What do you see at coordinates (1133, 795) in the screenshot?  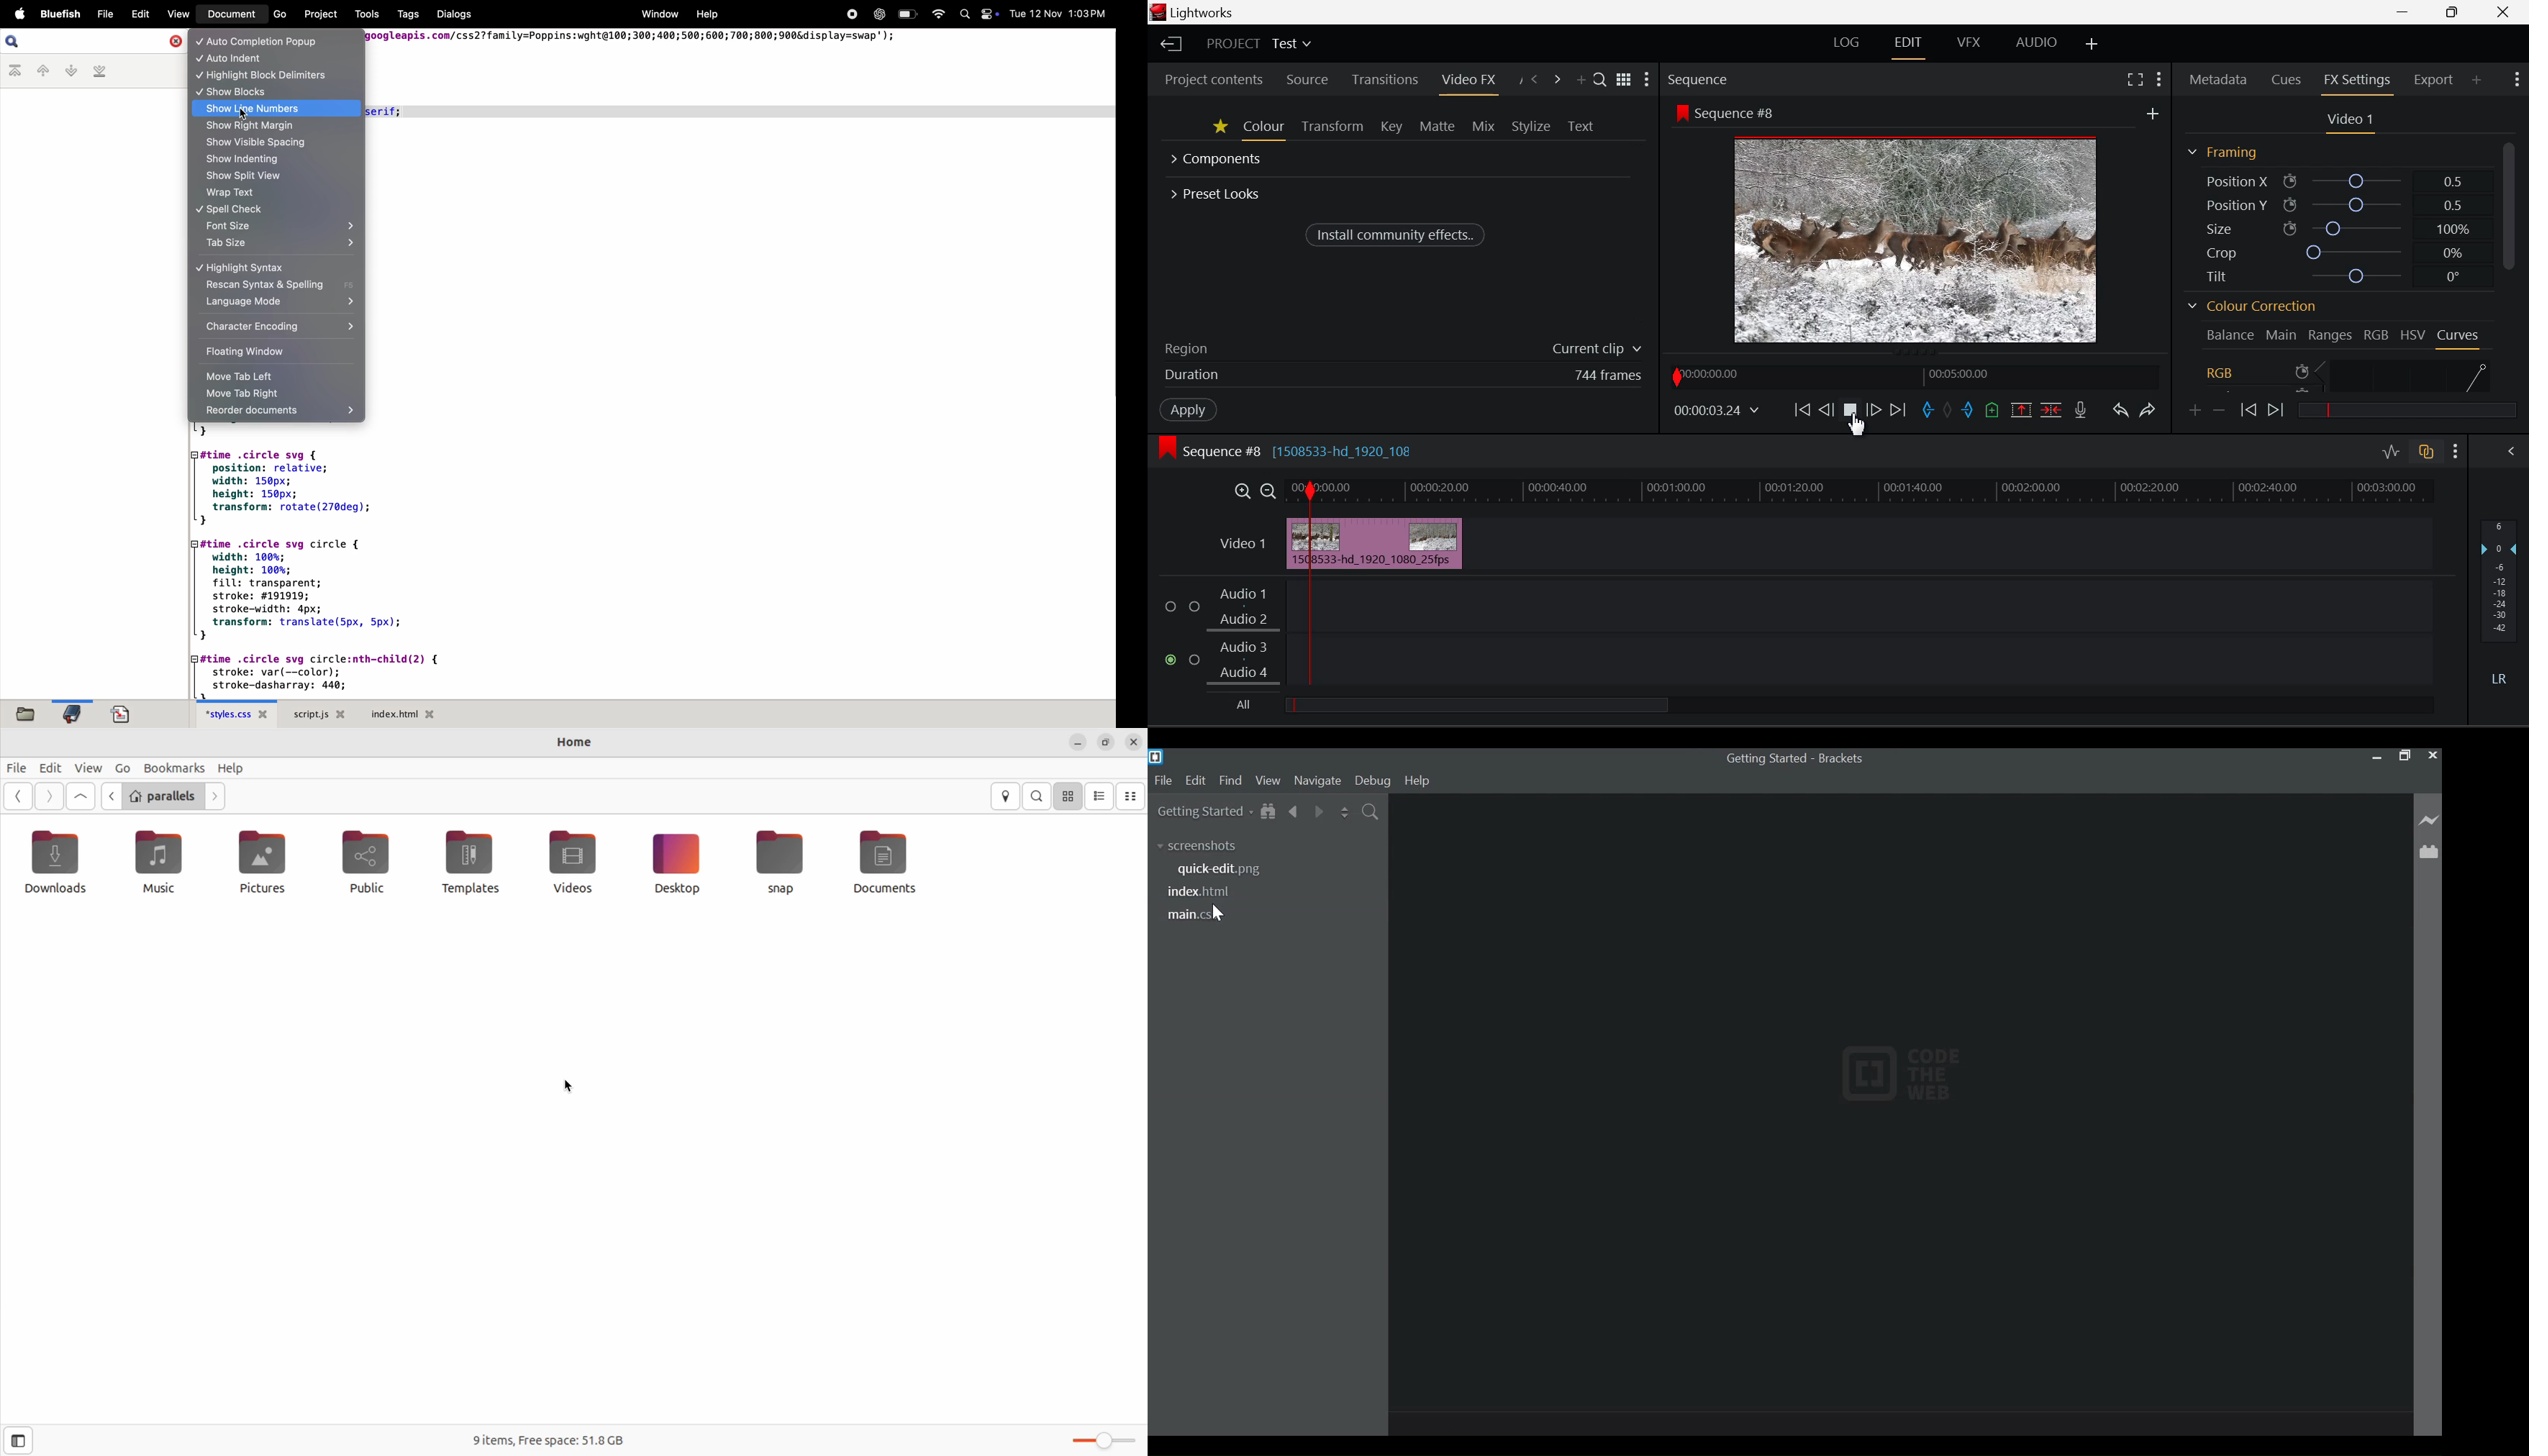 I see `compact view` at bounding box center [1133, 795].